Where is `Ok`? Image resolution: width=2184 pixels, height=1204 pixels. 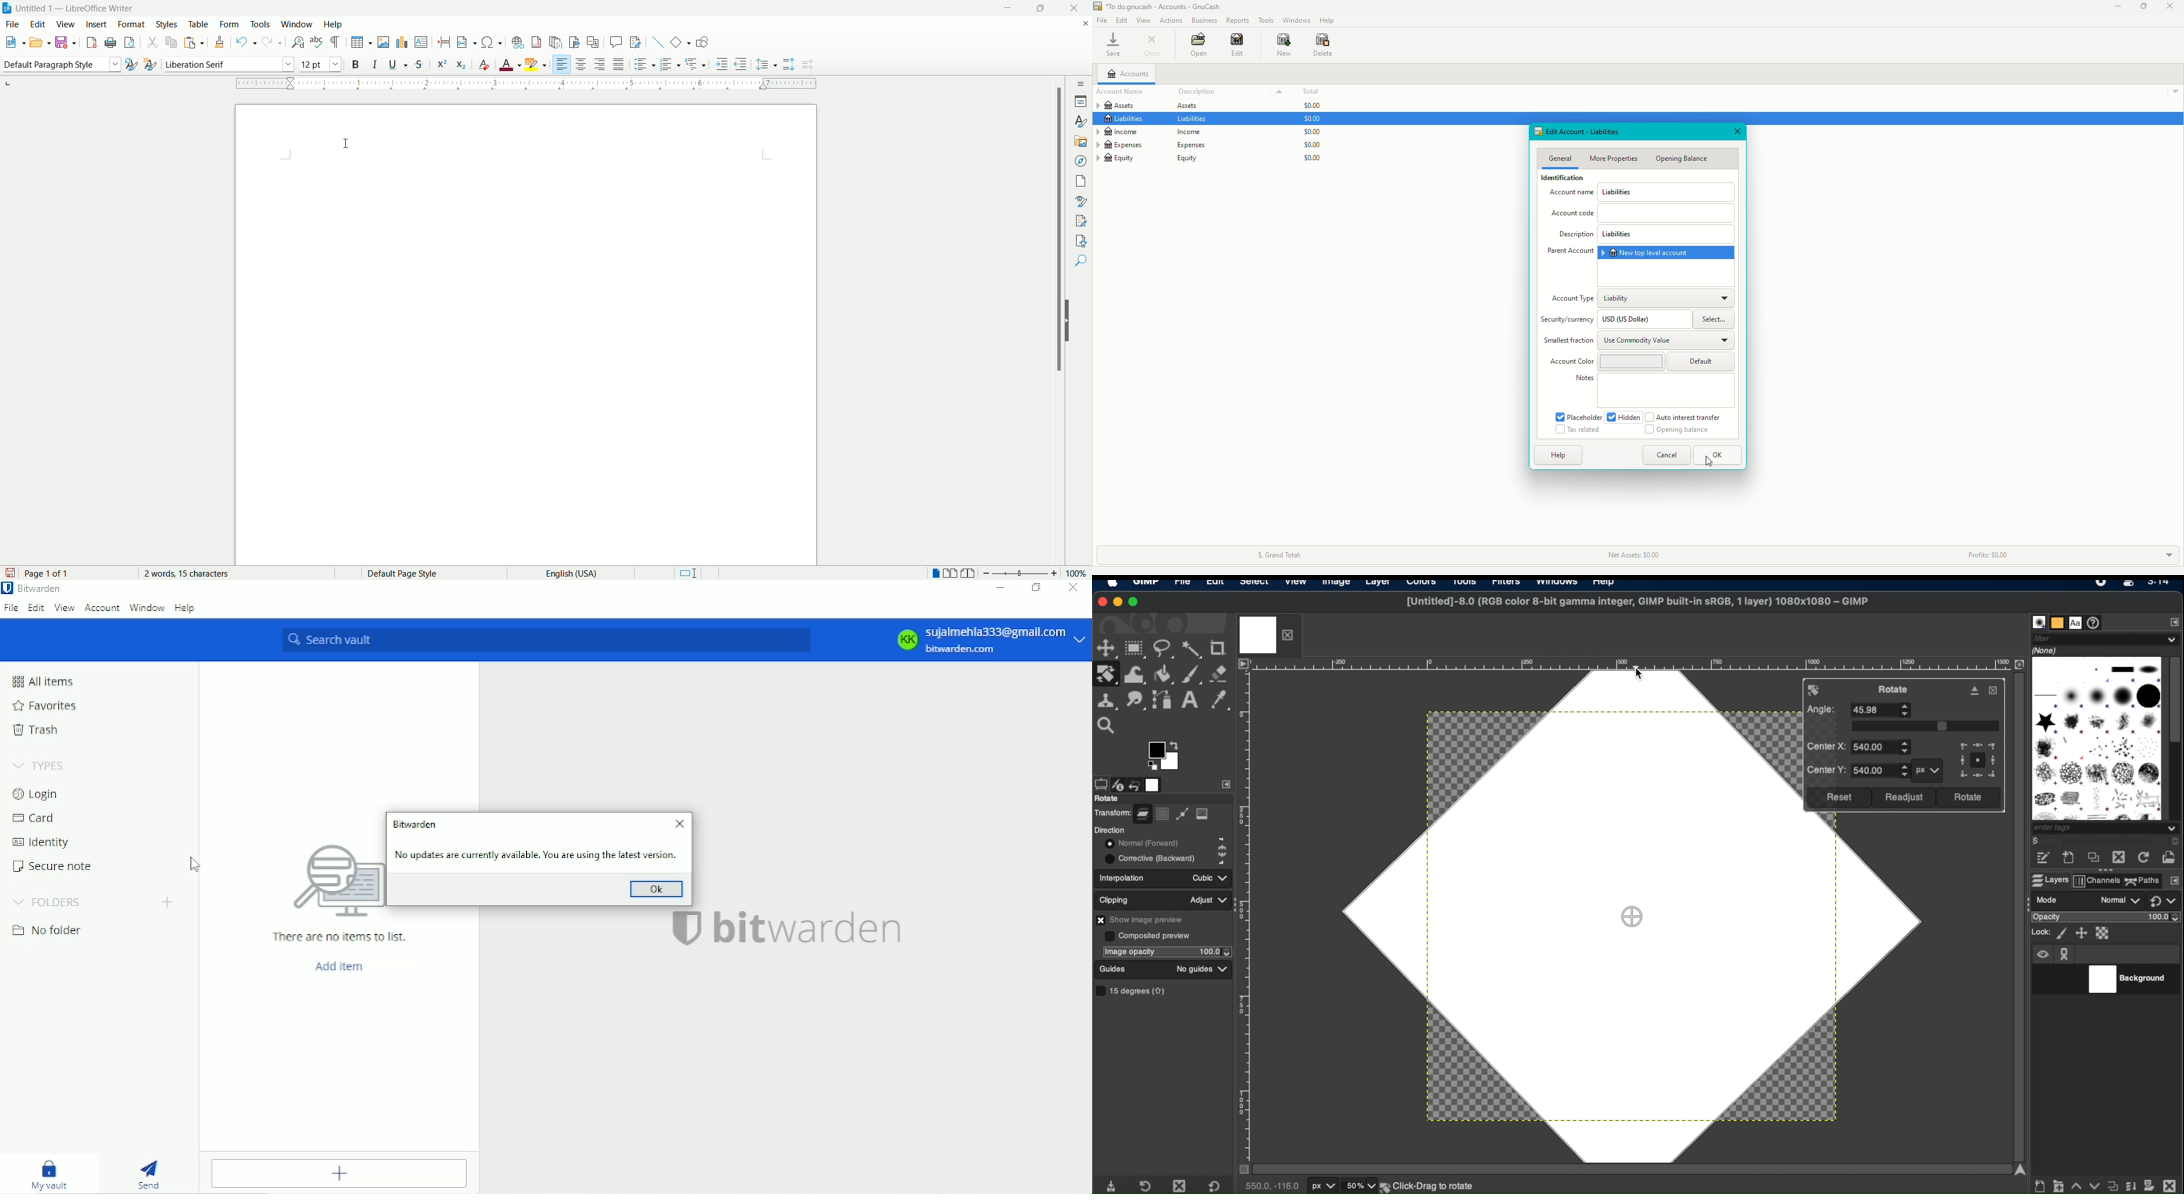
Ok is located at coordinates (660, 889).